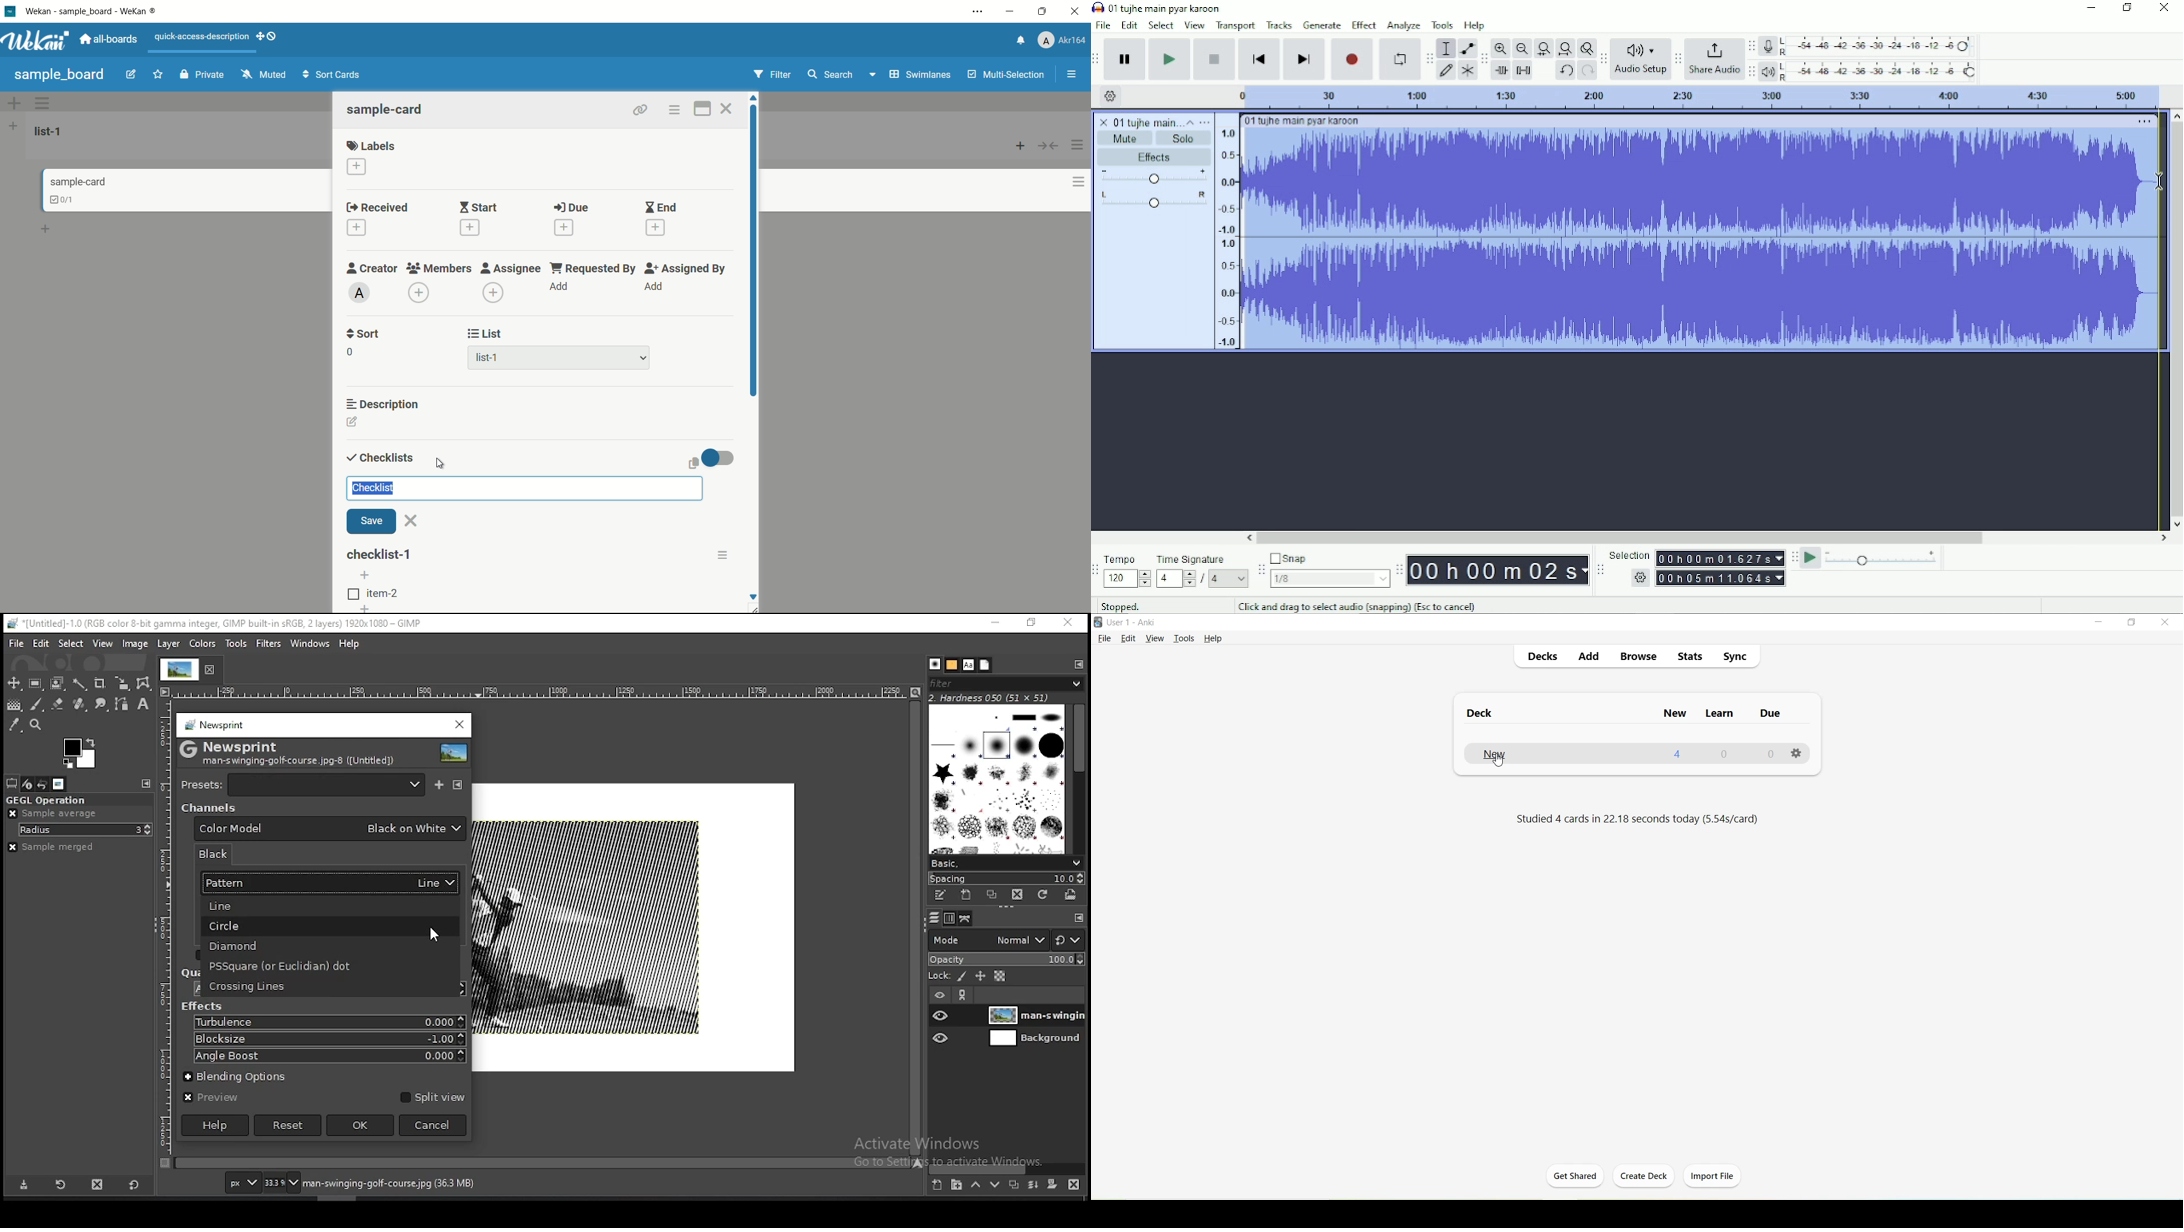 The height and width of the screenshot is (1232, 2184). I want to click on add label, so click(358, 167).